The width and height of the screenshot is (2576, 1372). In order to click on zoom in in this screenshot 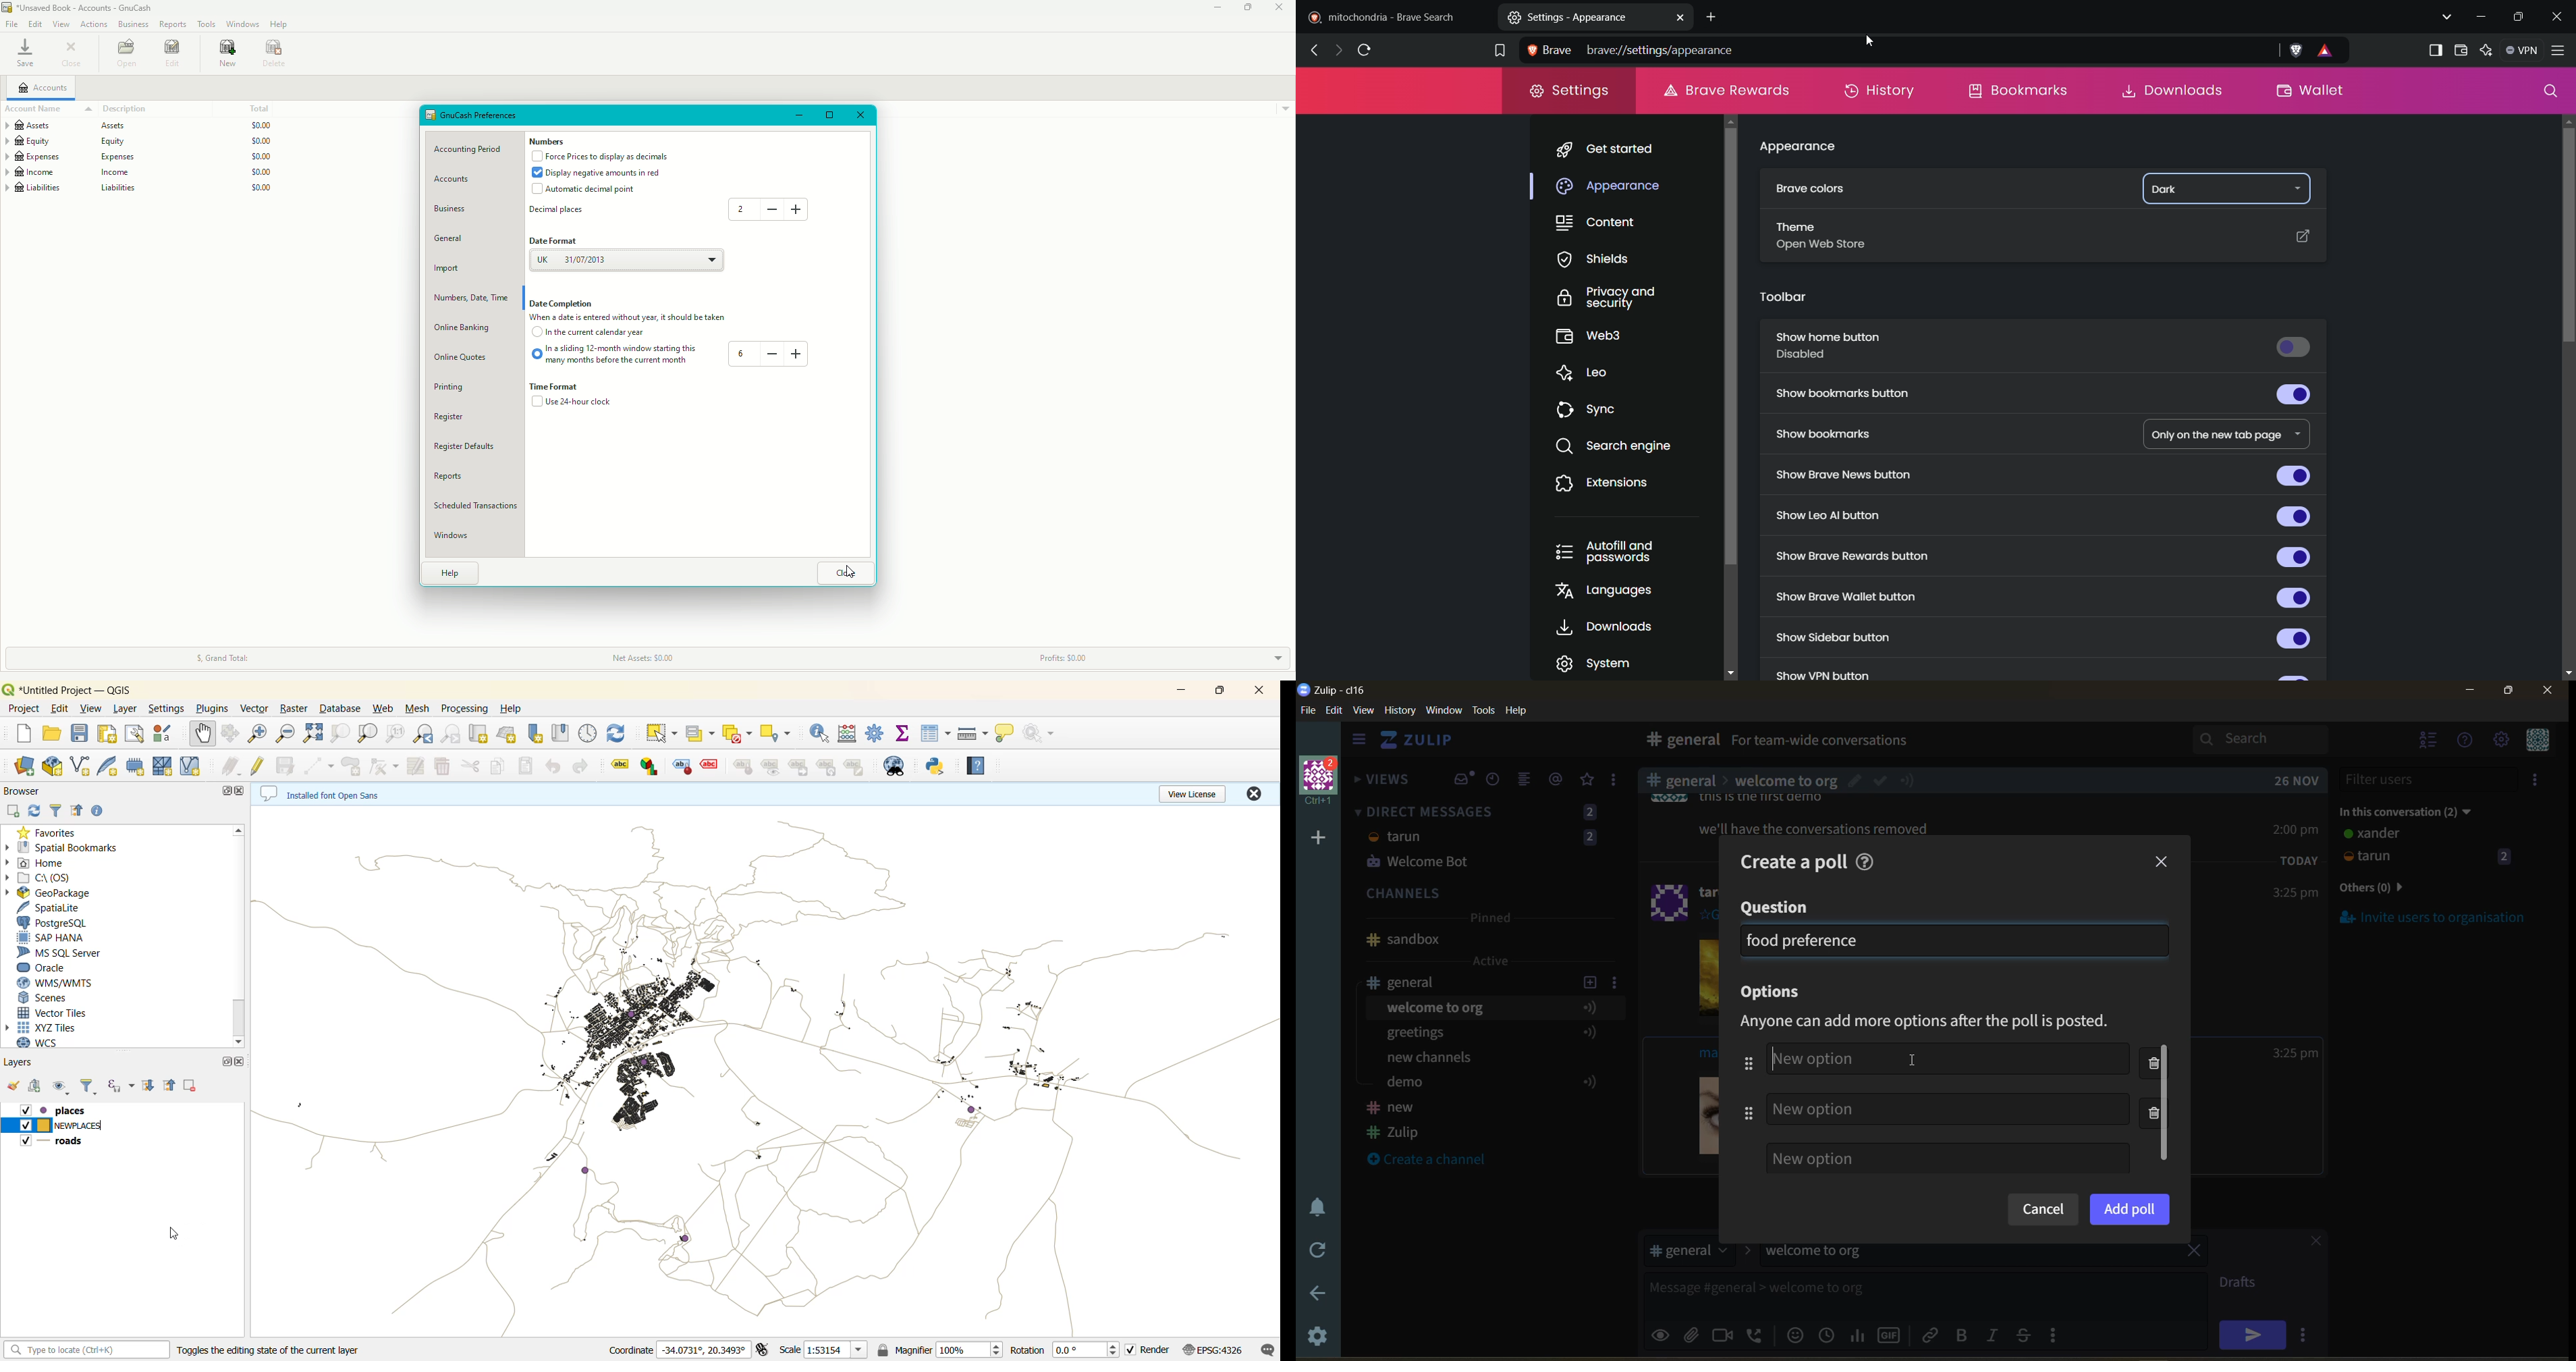, I will do `click(261, 735)`.